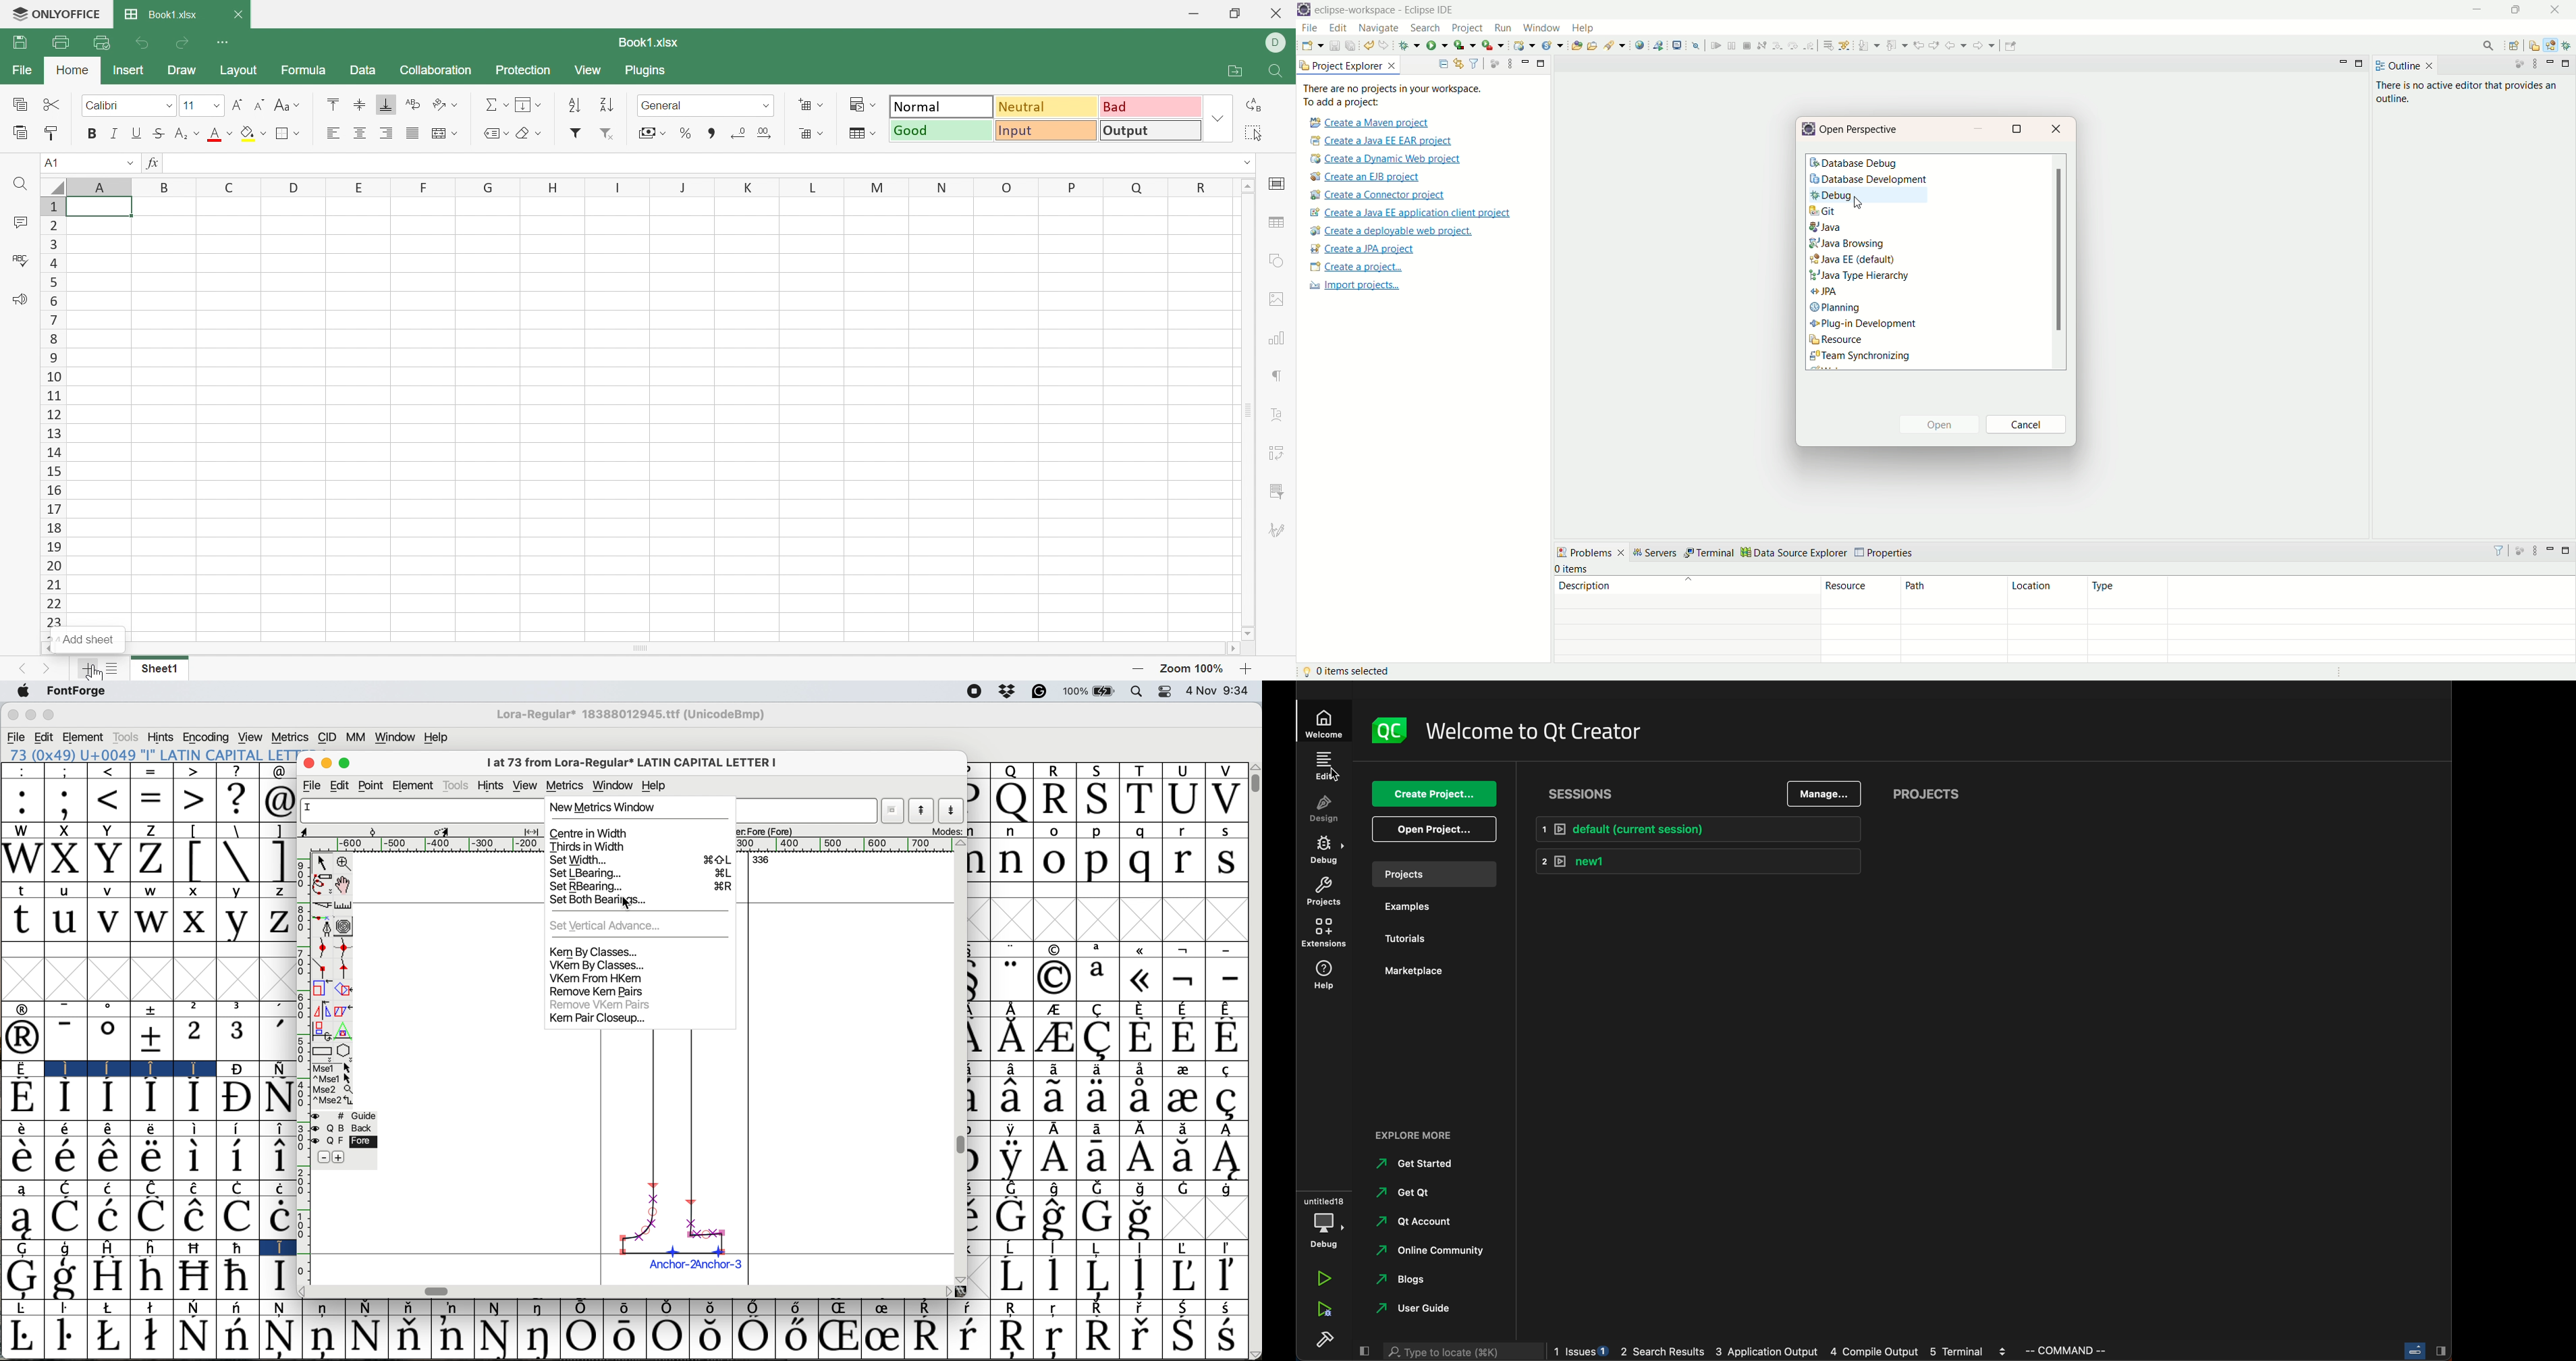  I want to click on Drop Down, so click(1249, 161).